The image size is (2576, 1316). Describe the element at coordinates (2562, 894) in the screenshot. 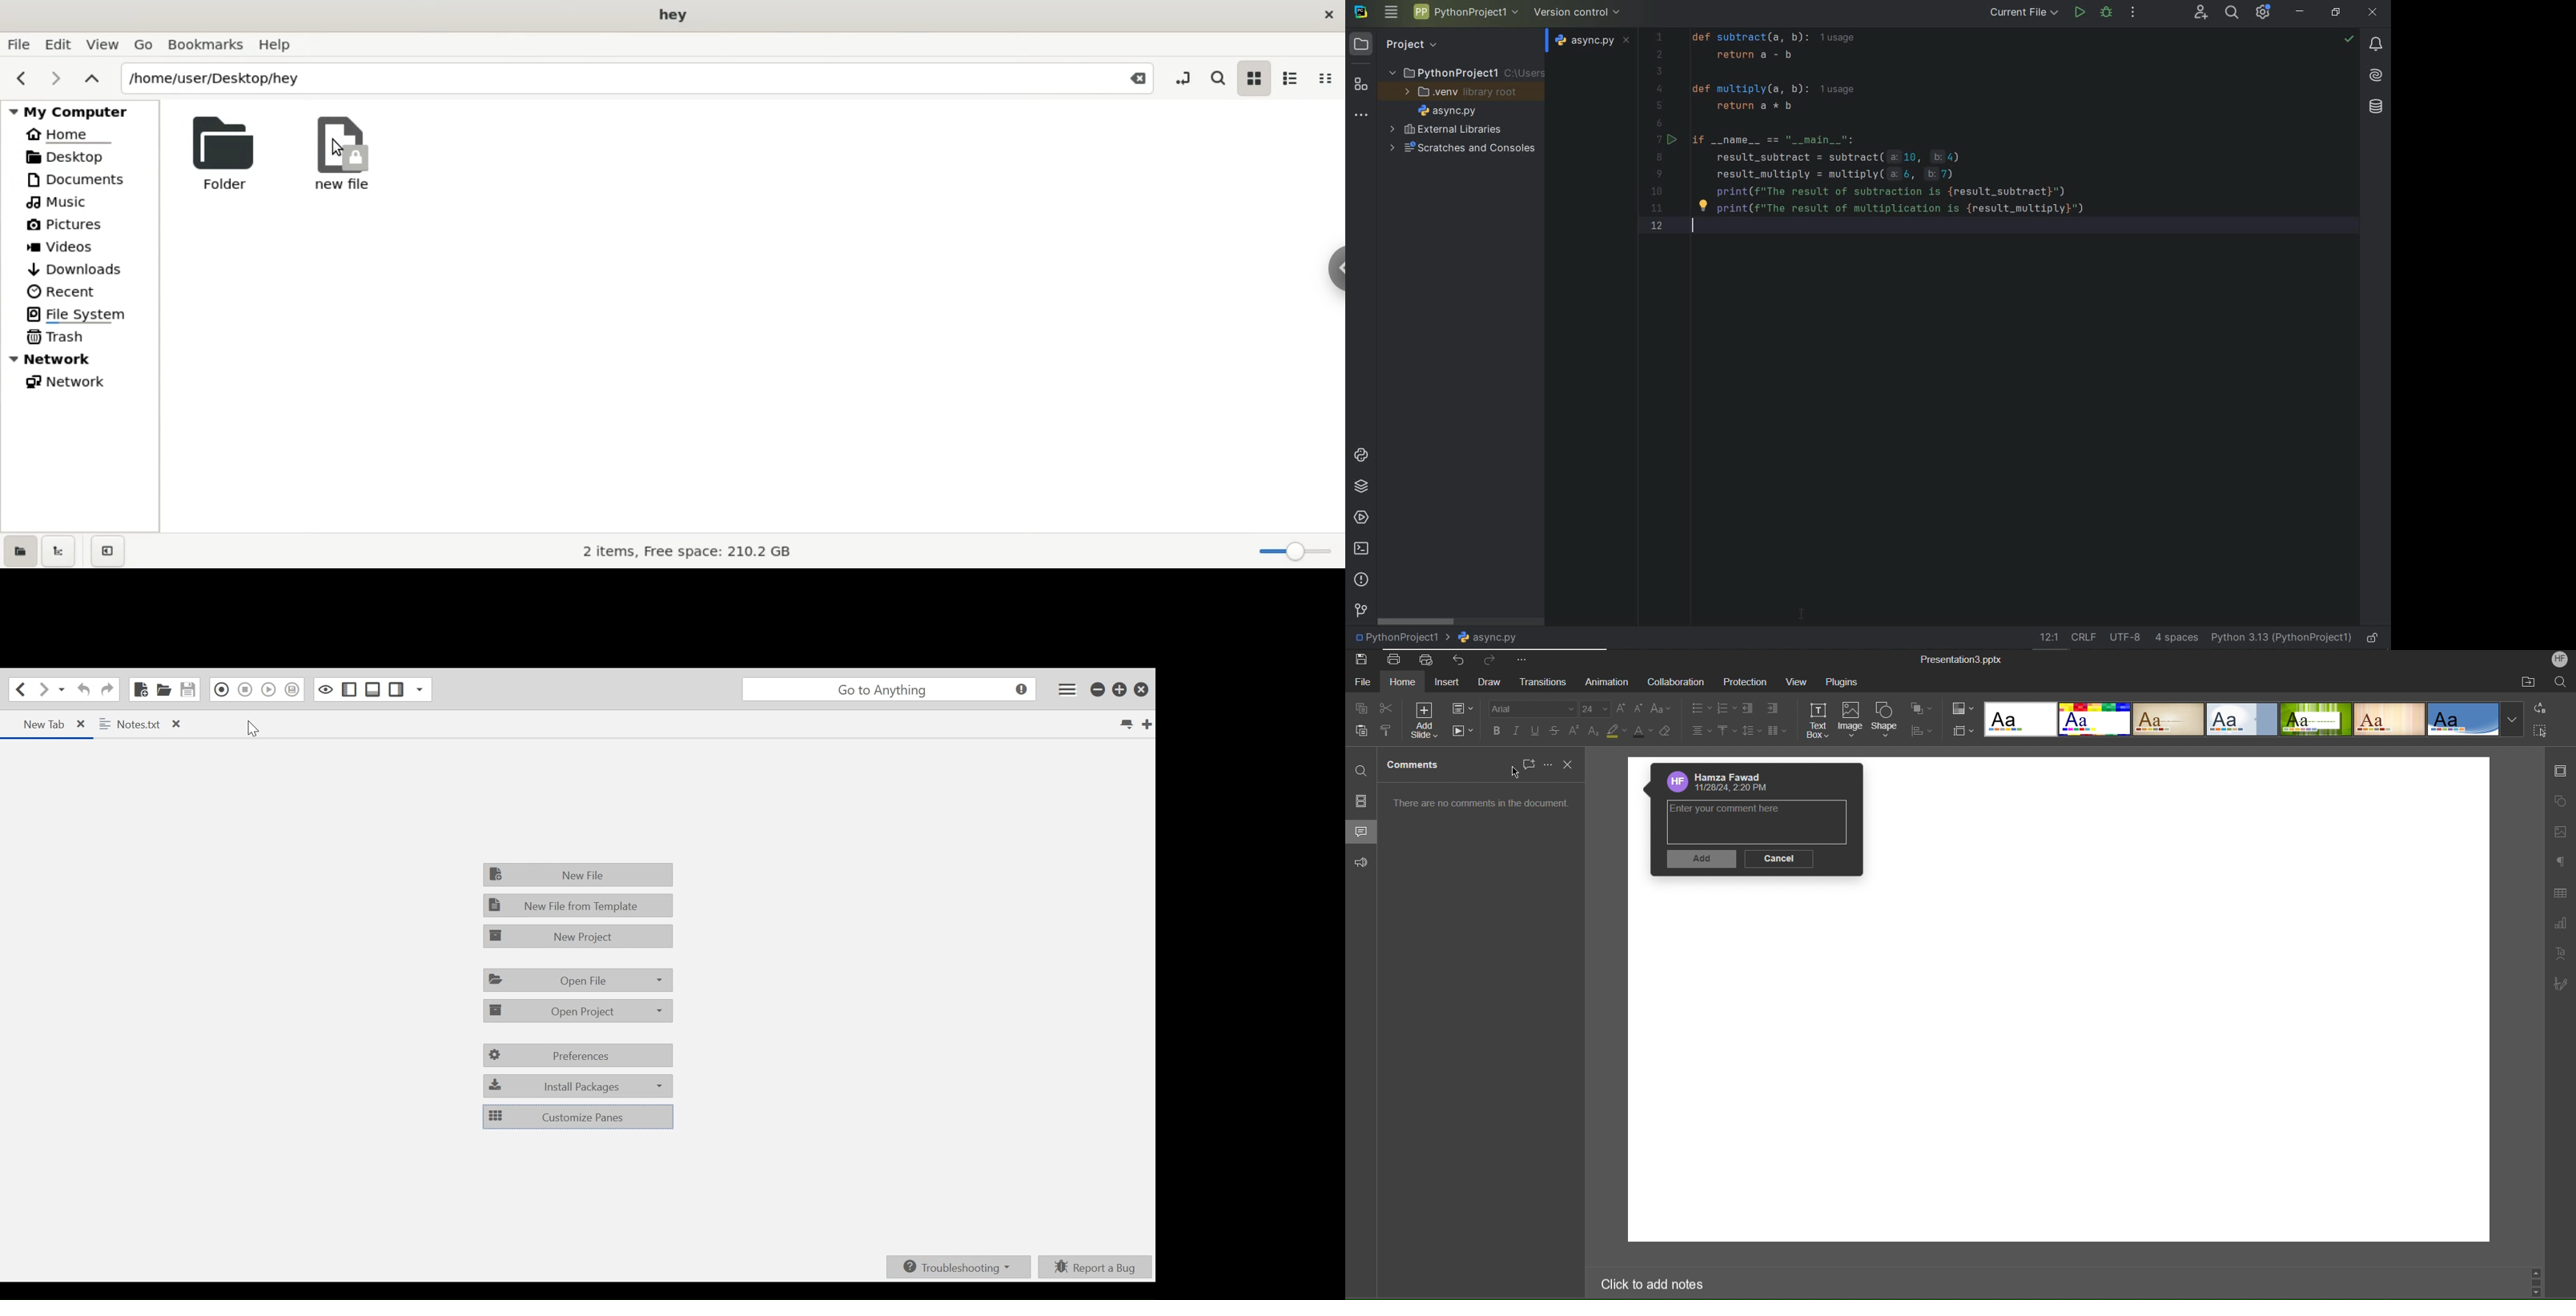

I see `Table` at that location.